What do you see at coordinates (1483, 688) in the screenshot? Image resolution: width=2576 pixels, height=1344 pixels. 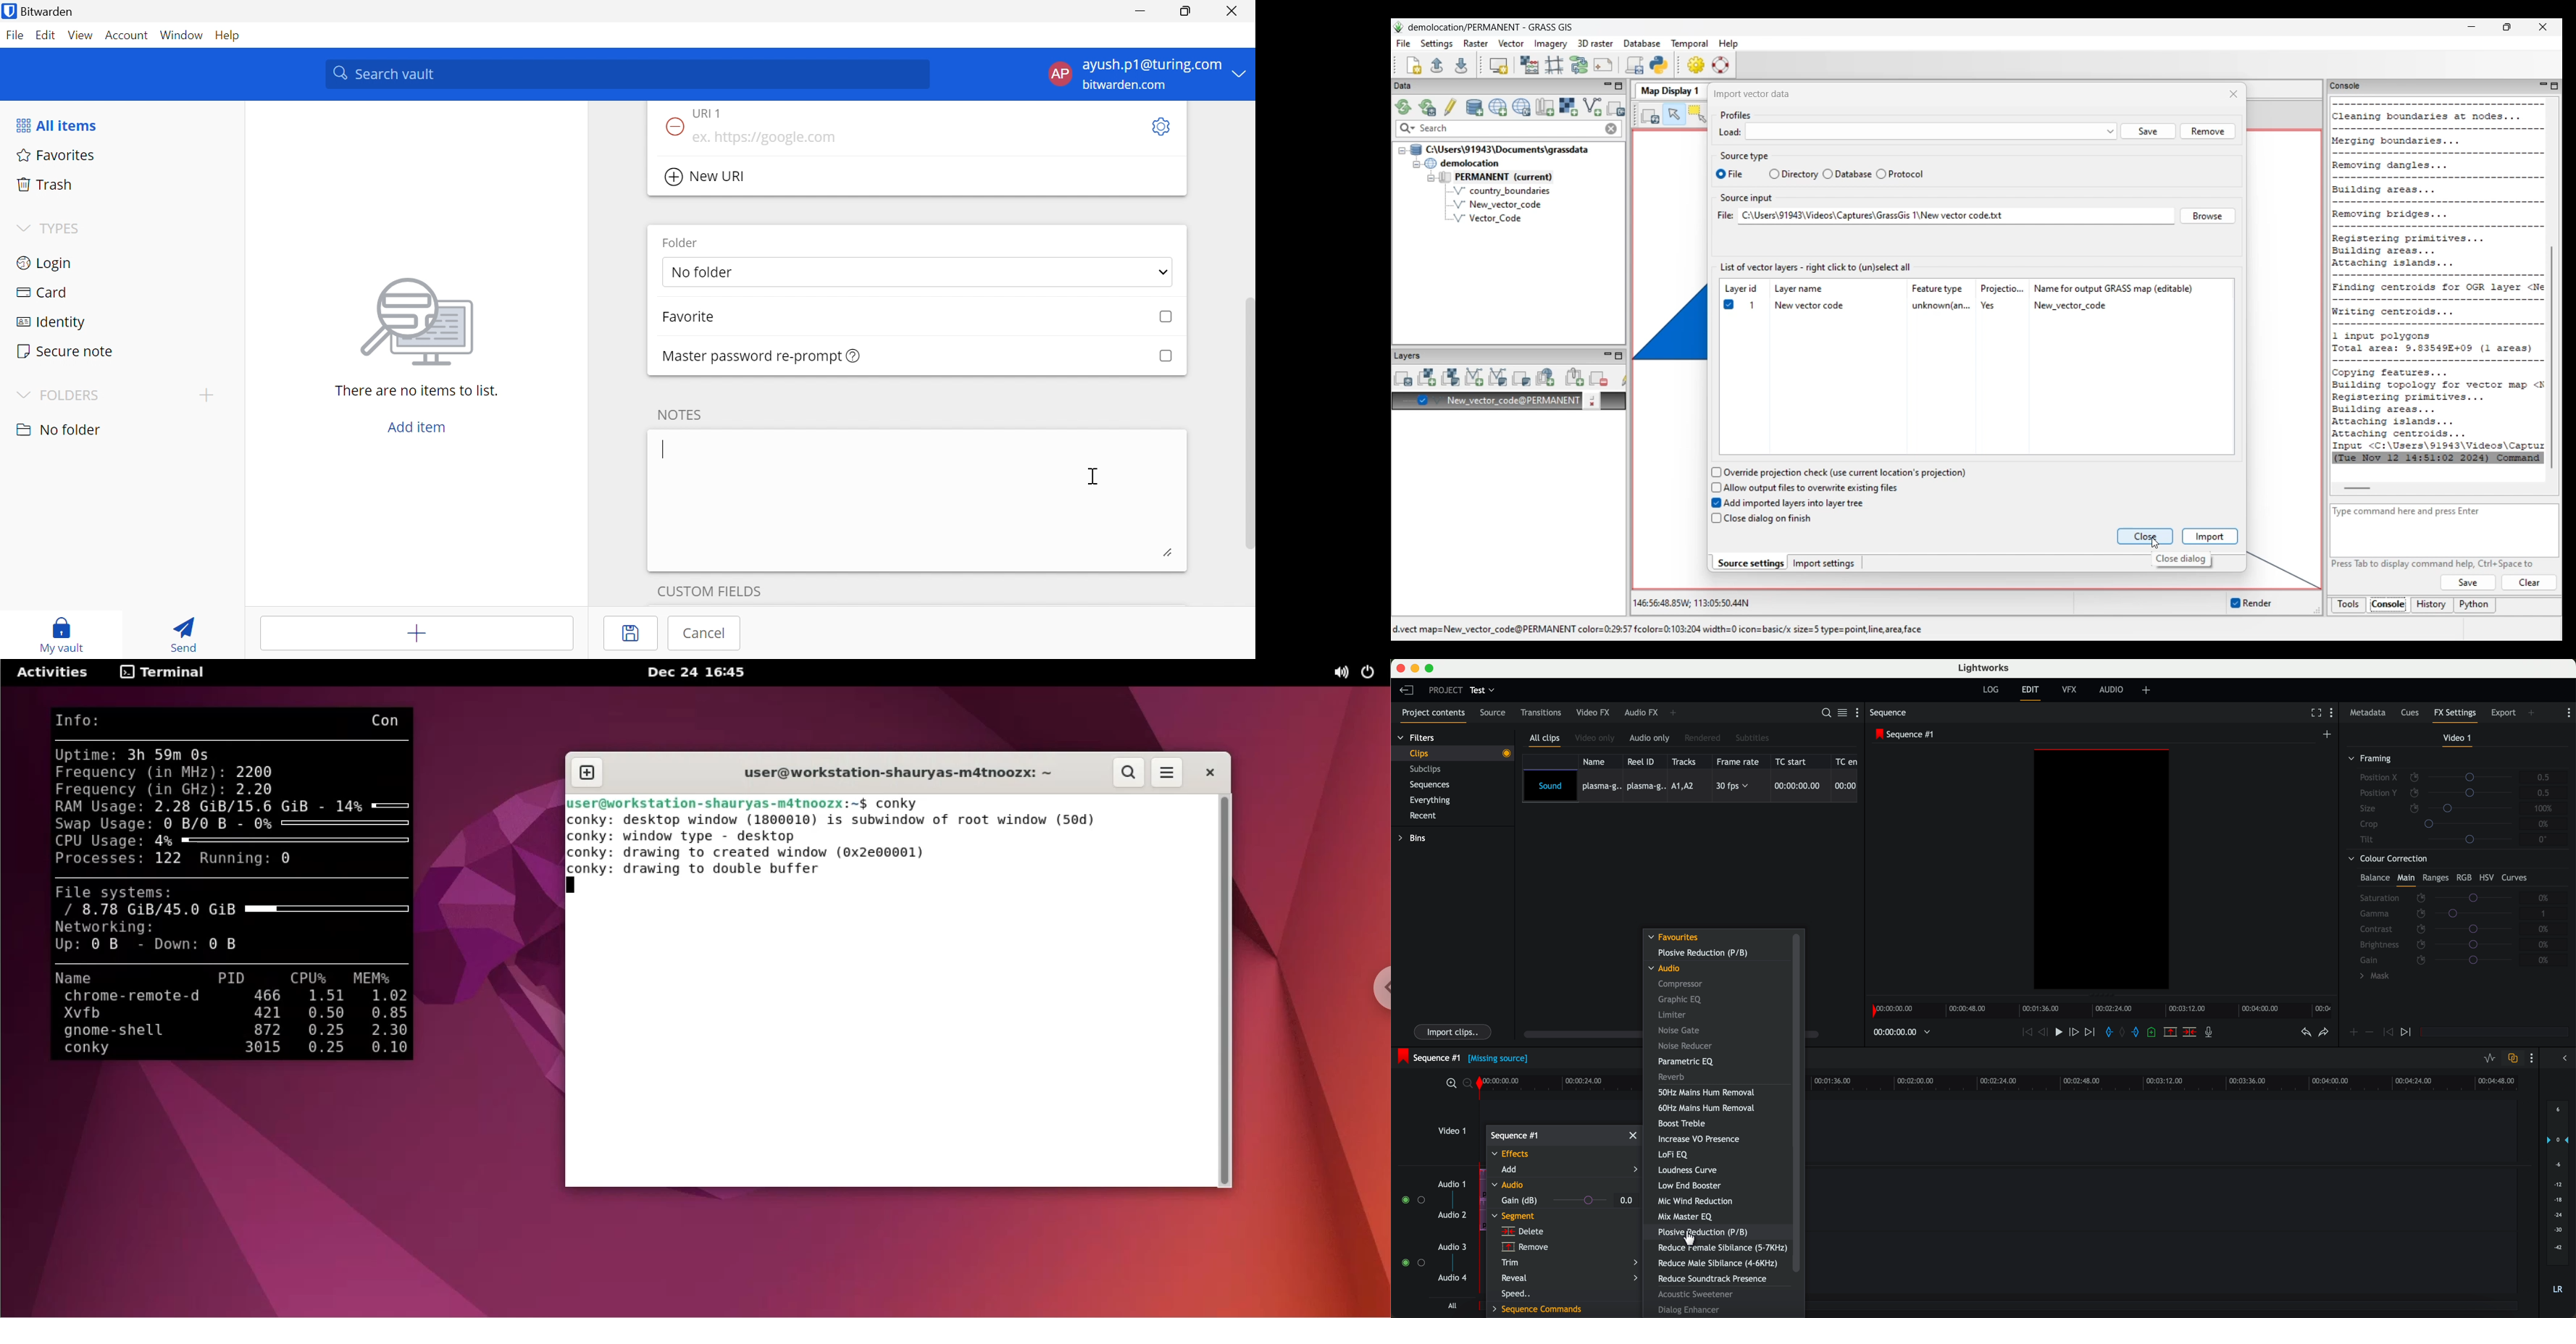 I see `test tab` at bounding box center [1483, 688].